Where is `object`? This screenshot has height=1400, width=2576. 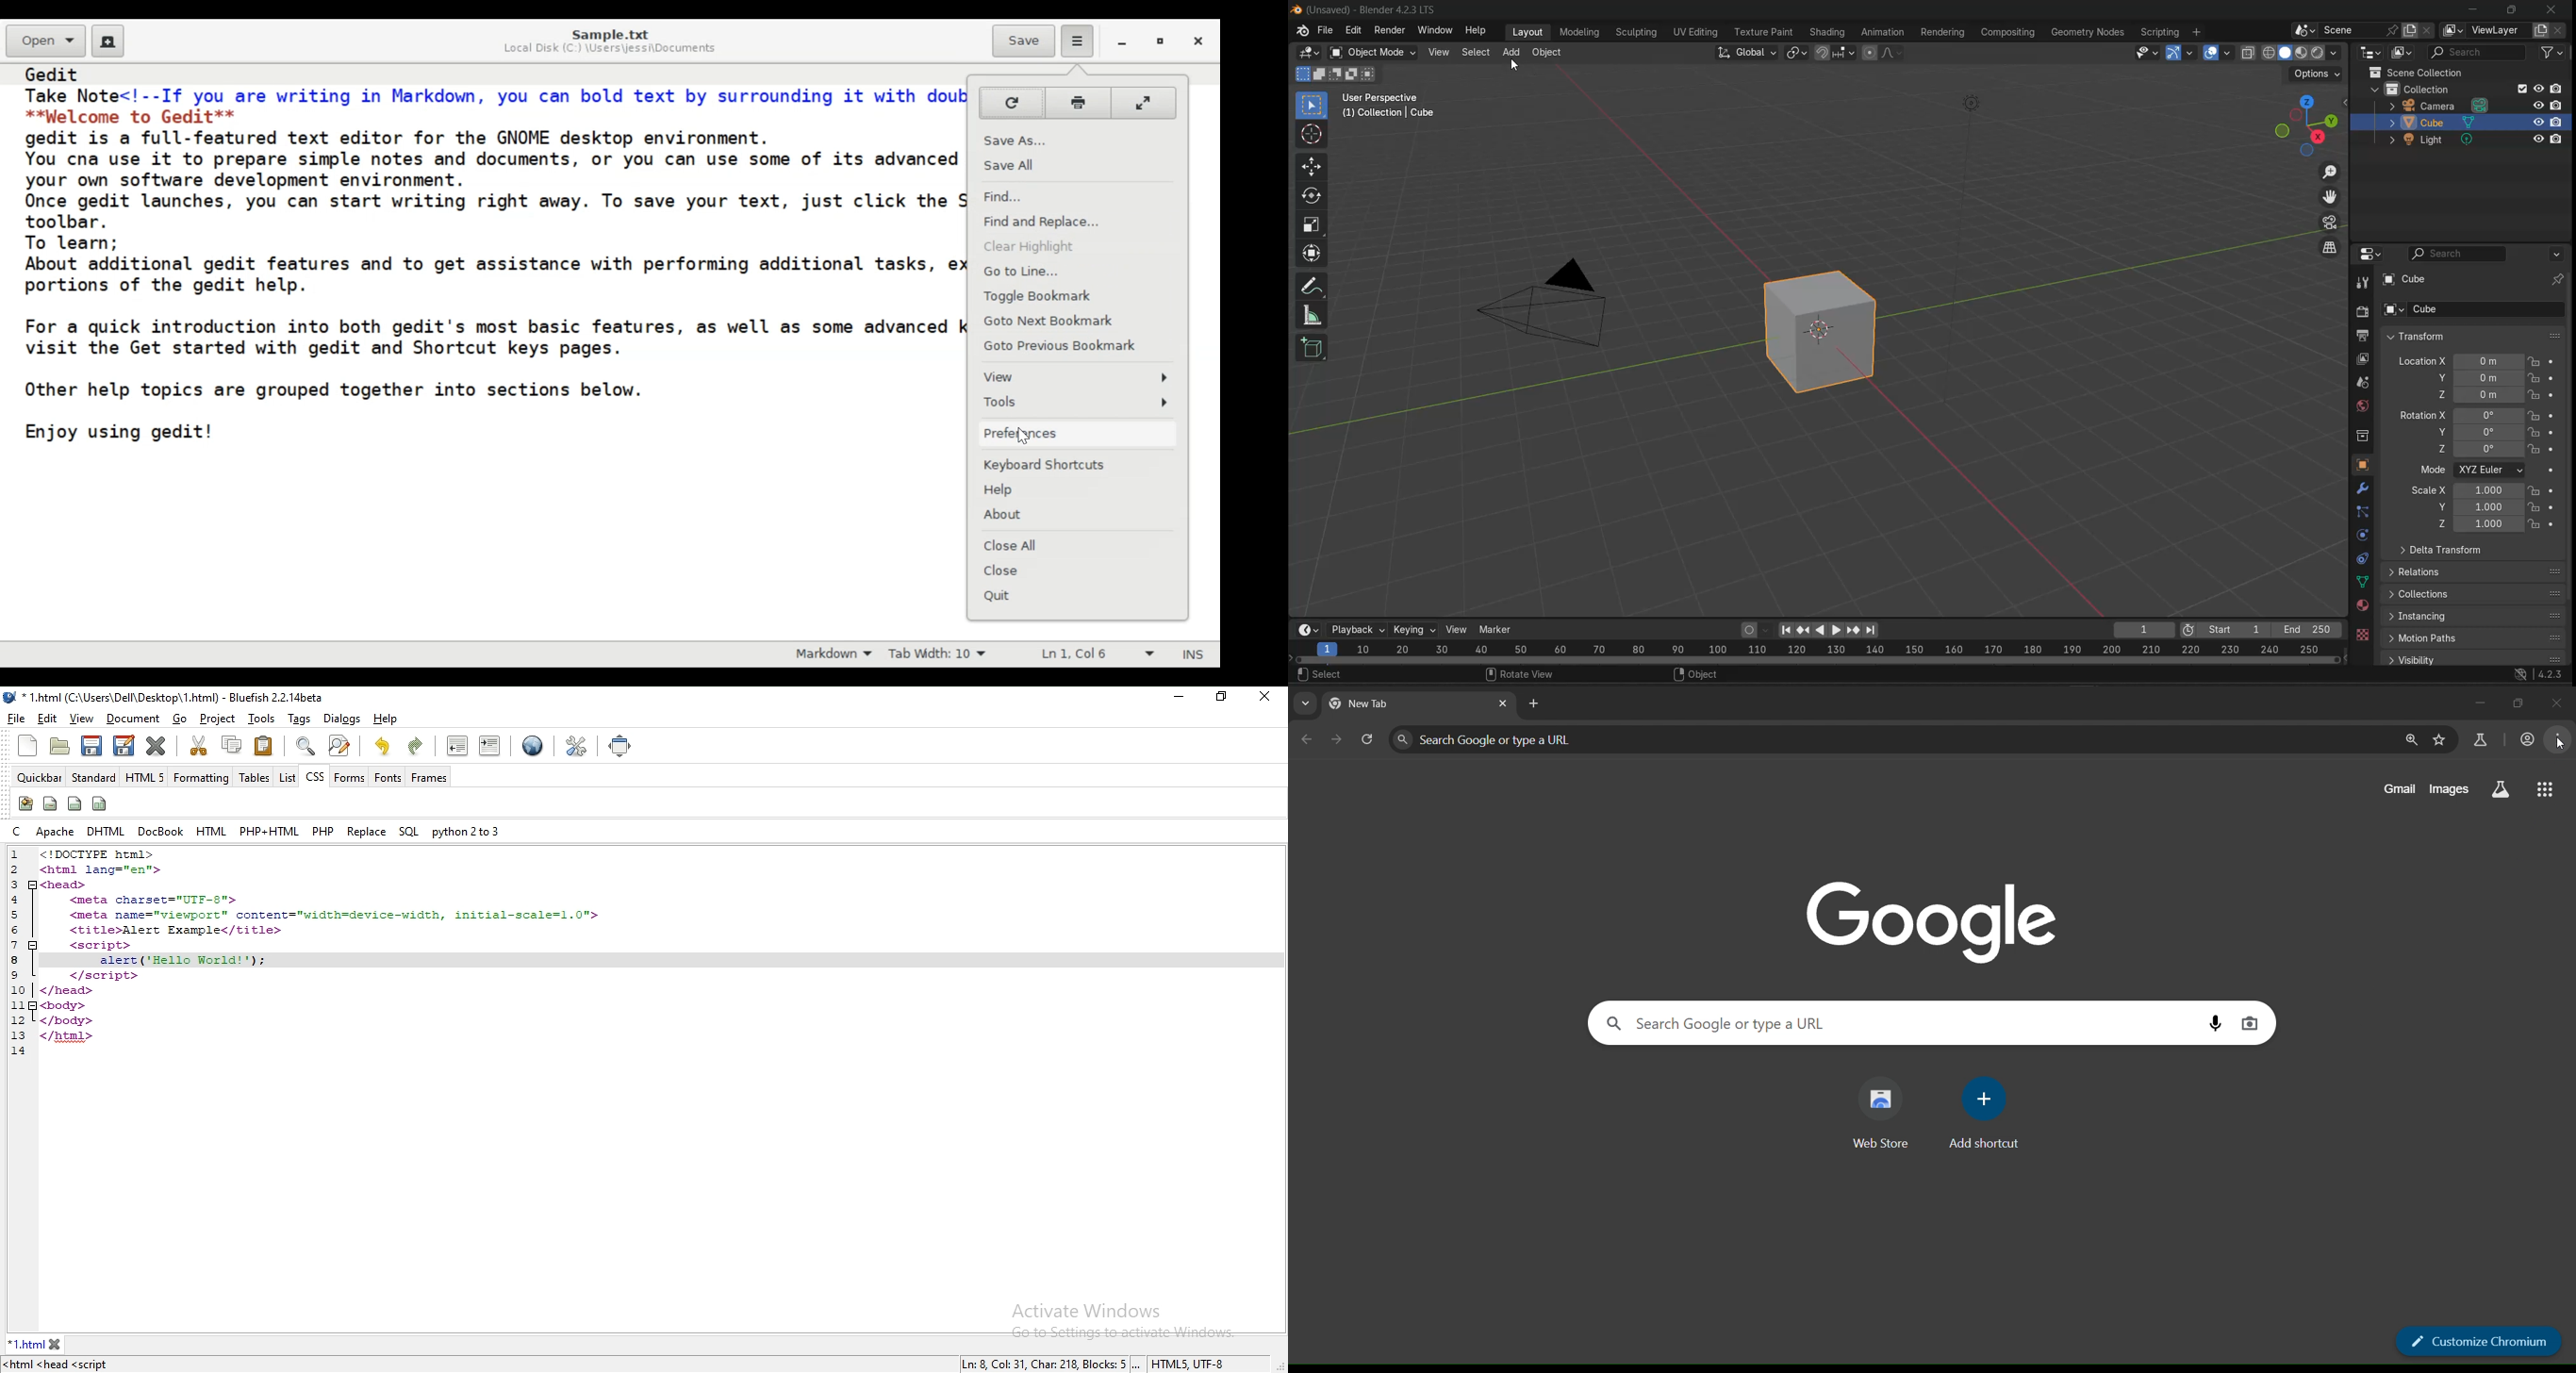
object is located at coordinates (1703, 676).